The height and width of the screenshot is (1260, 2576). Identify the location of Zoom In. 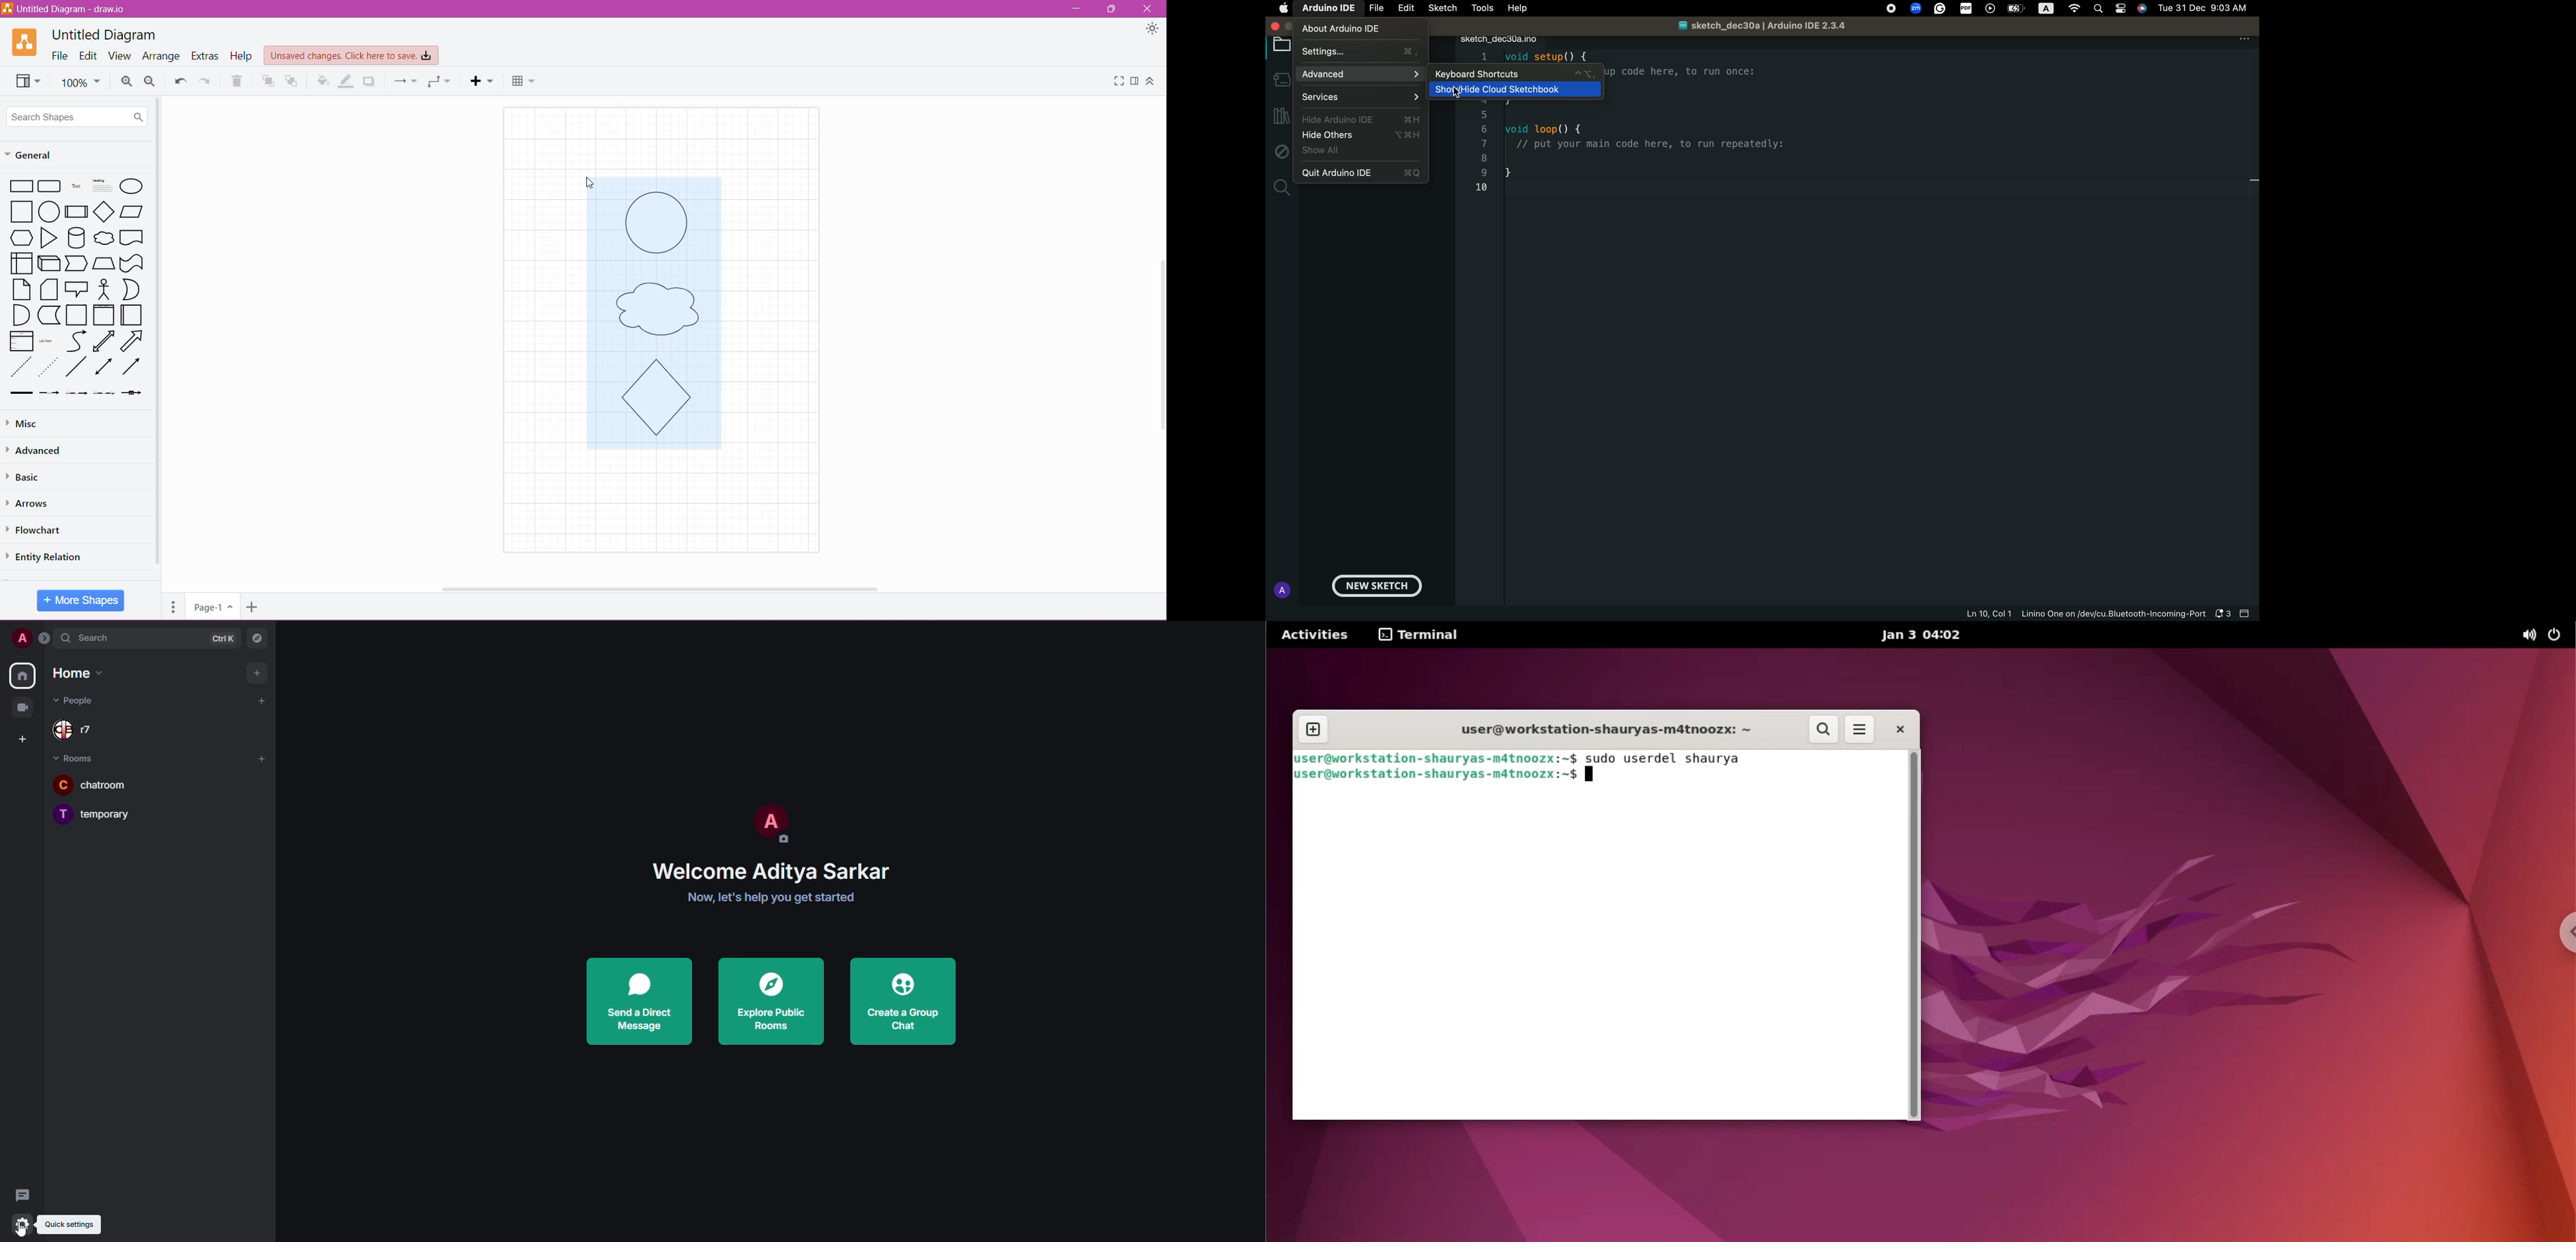
(126, 81).